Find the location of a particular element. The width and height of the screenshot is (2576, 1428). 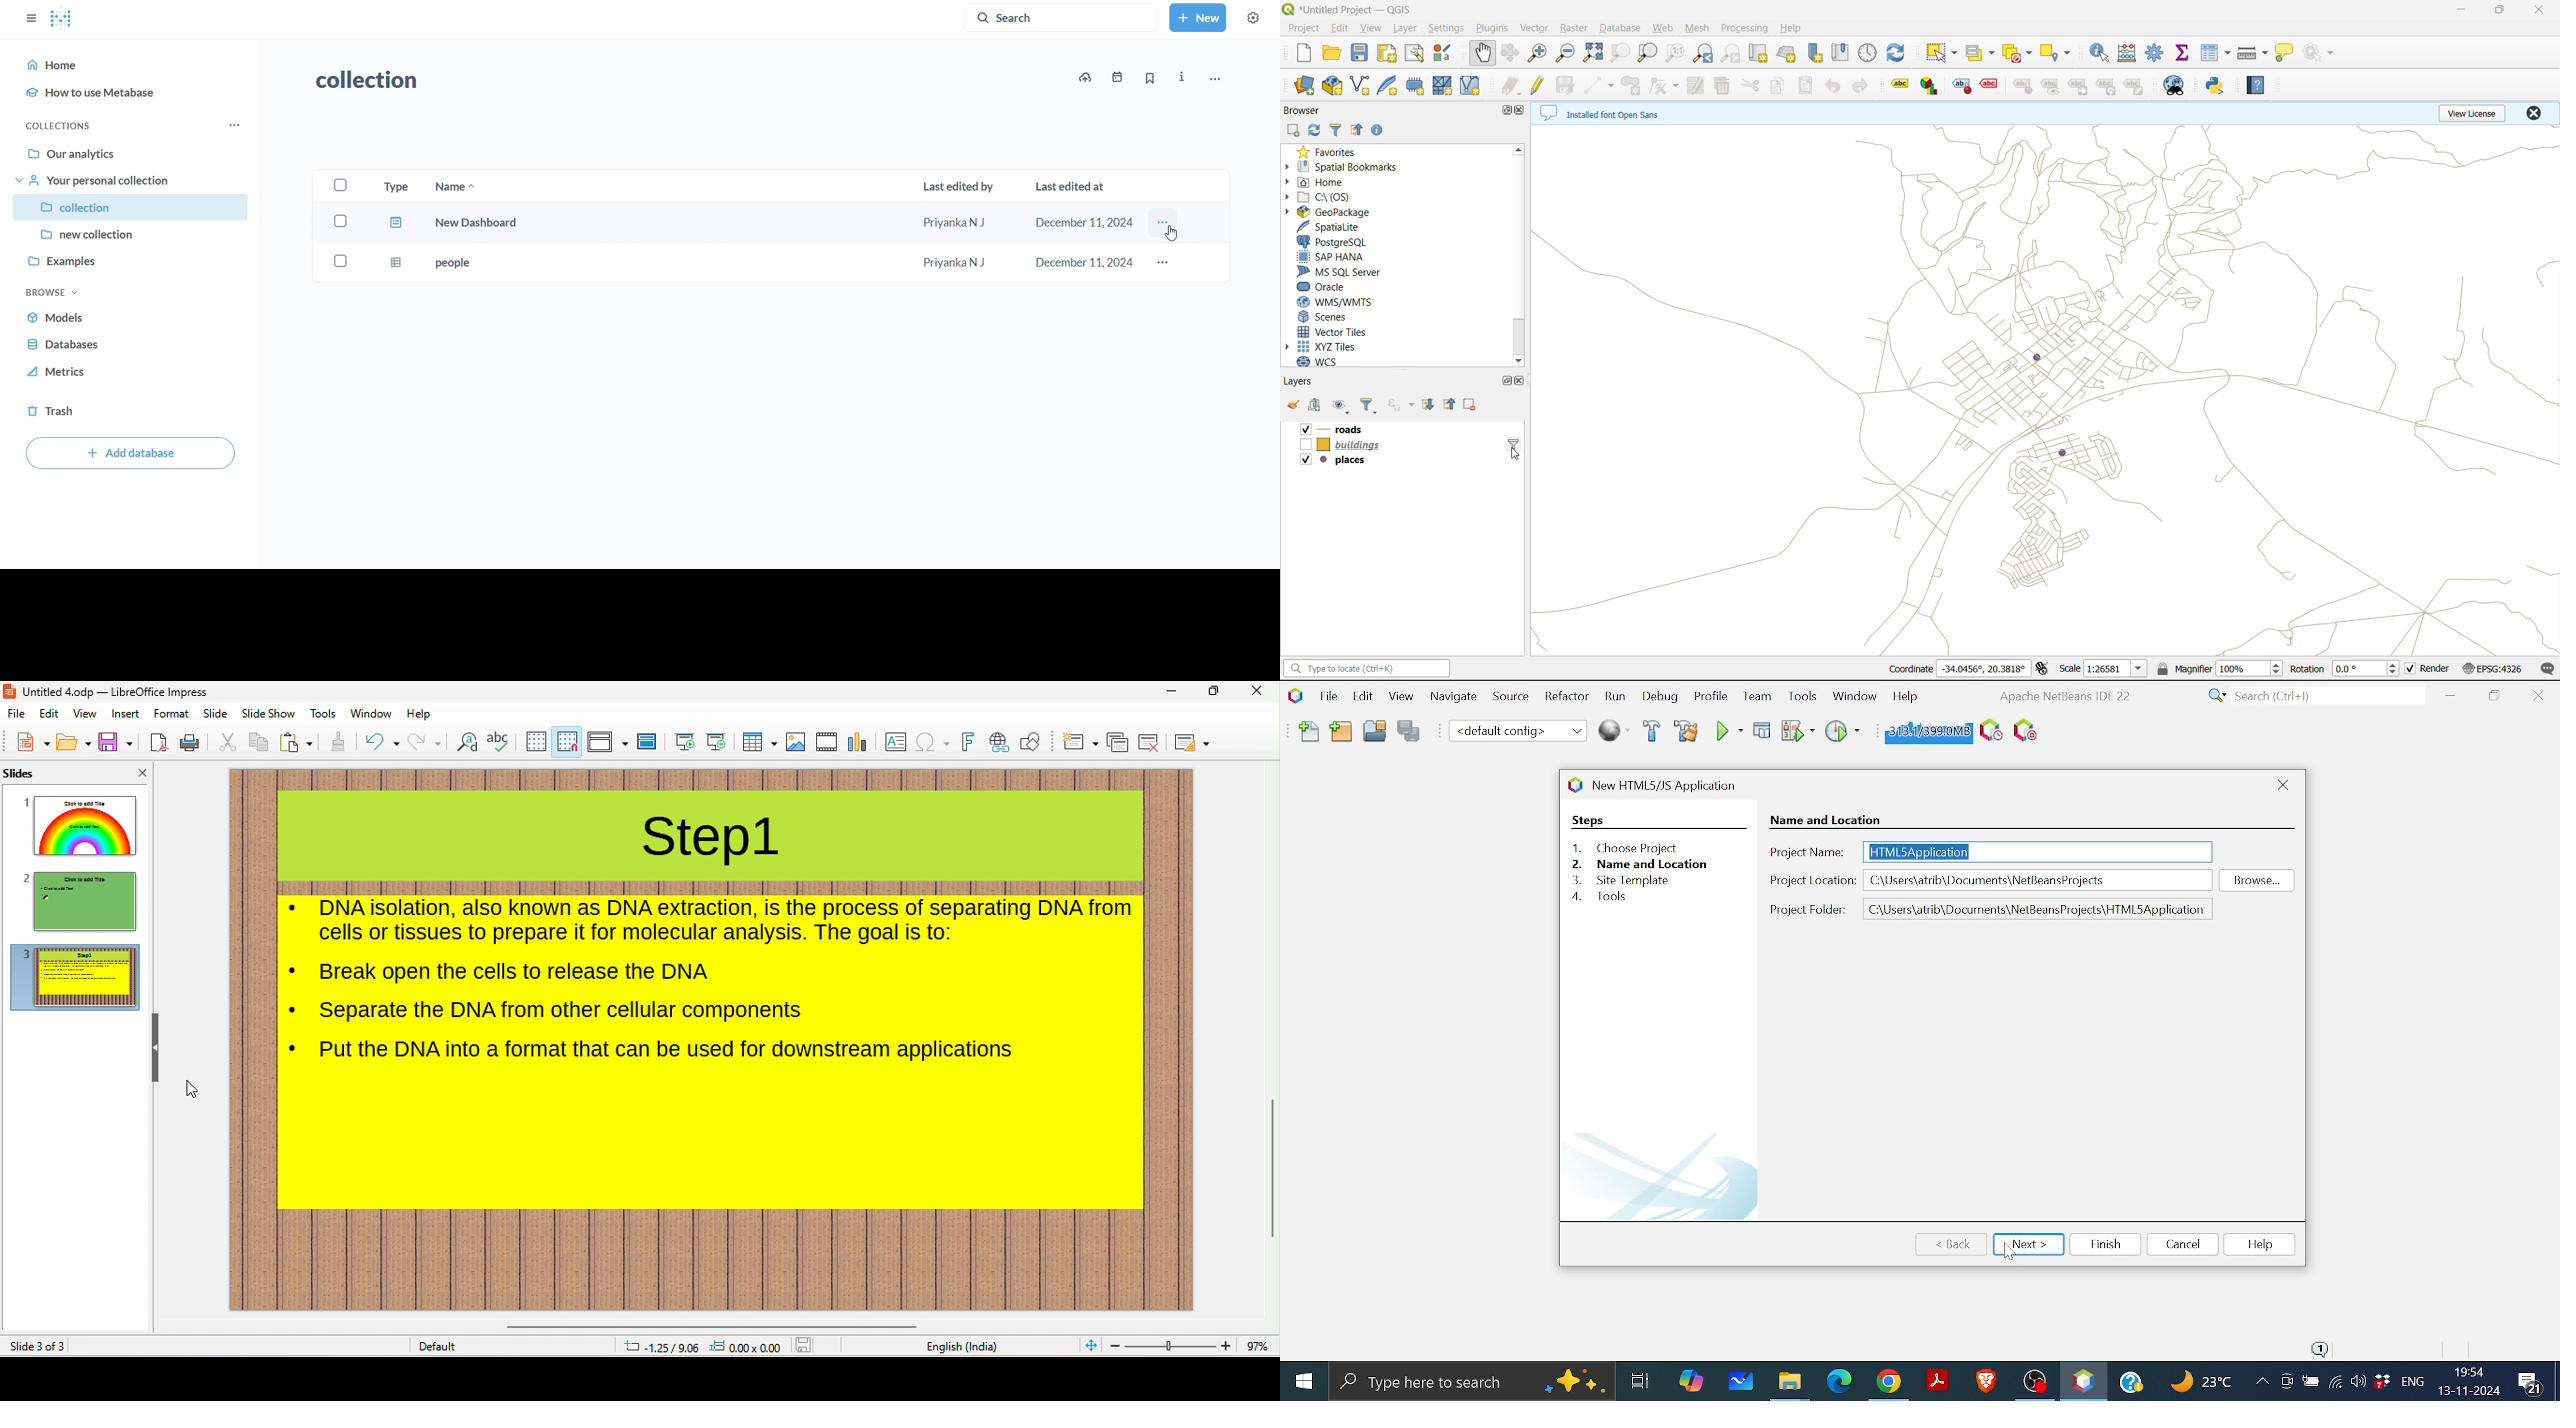

show draw functions is located at coordinates (1034, 744).